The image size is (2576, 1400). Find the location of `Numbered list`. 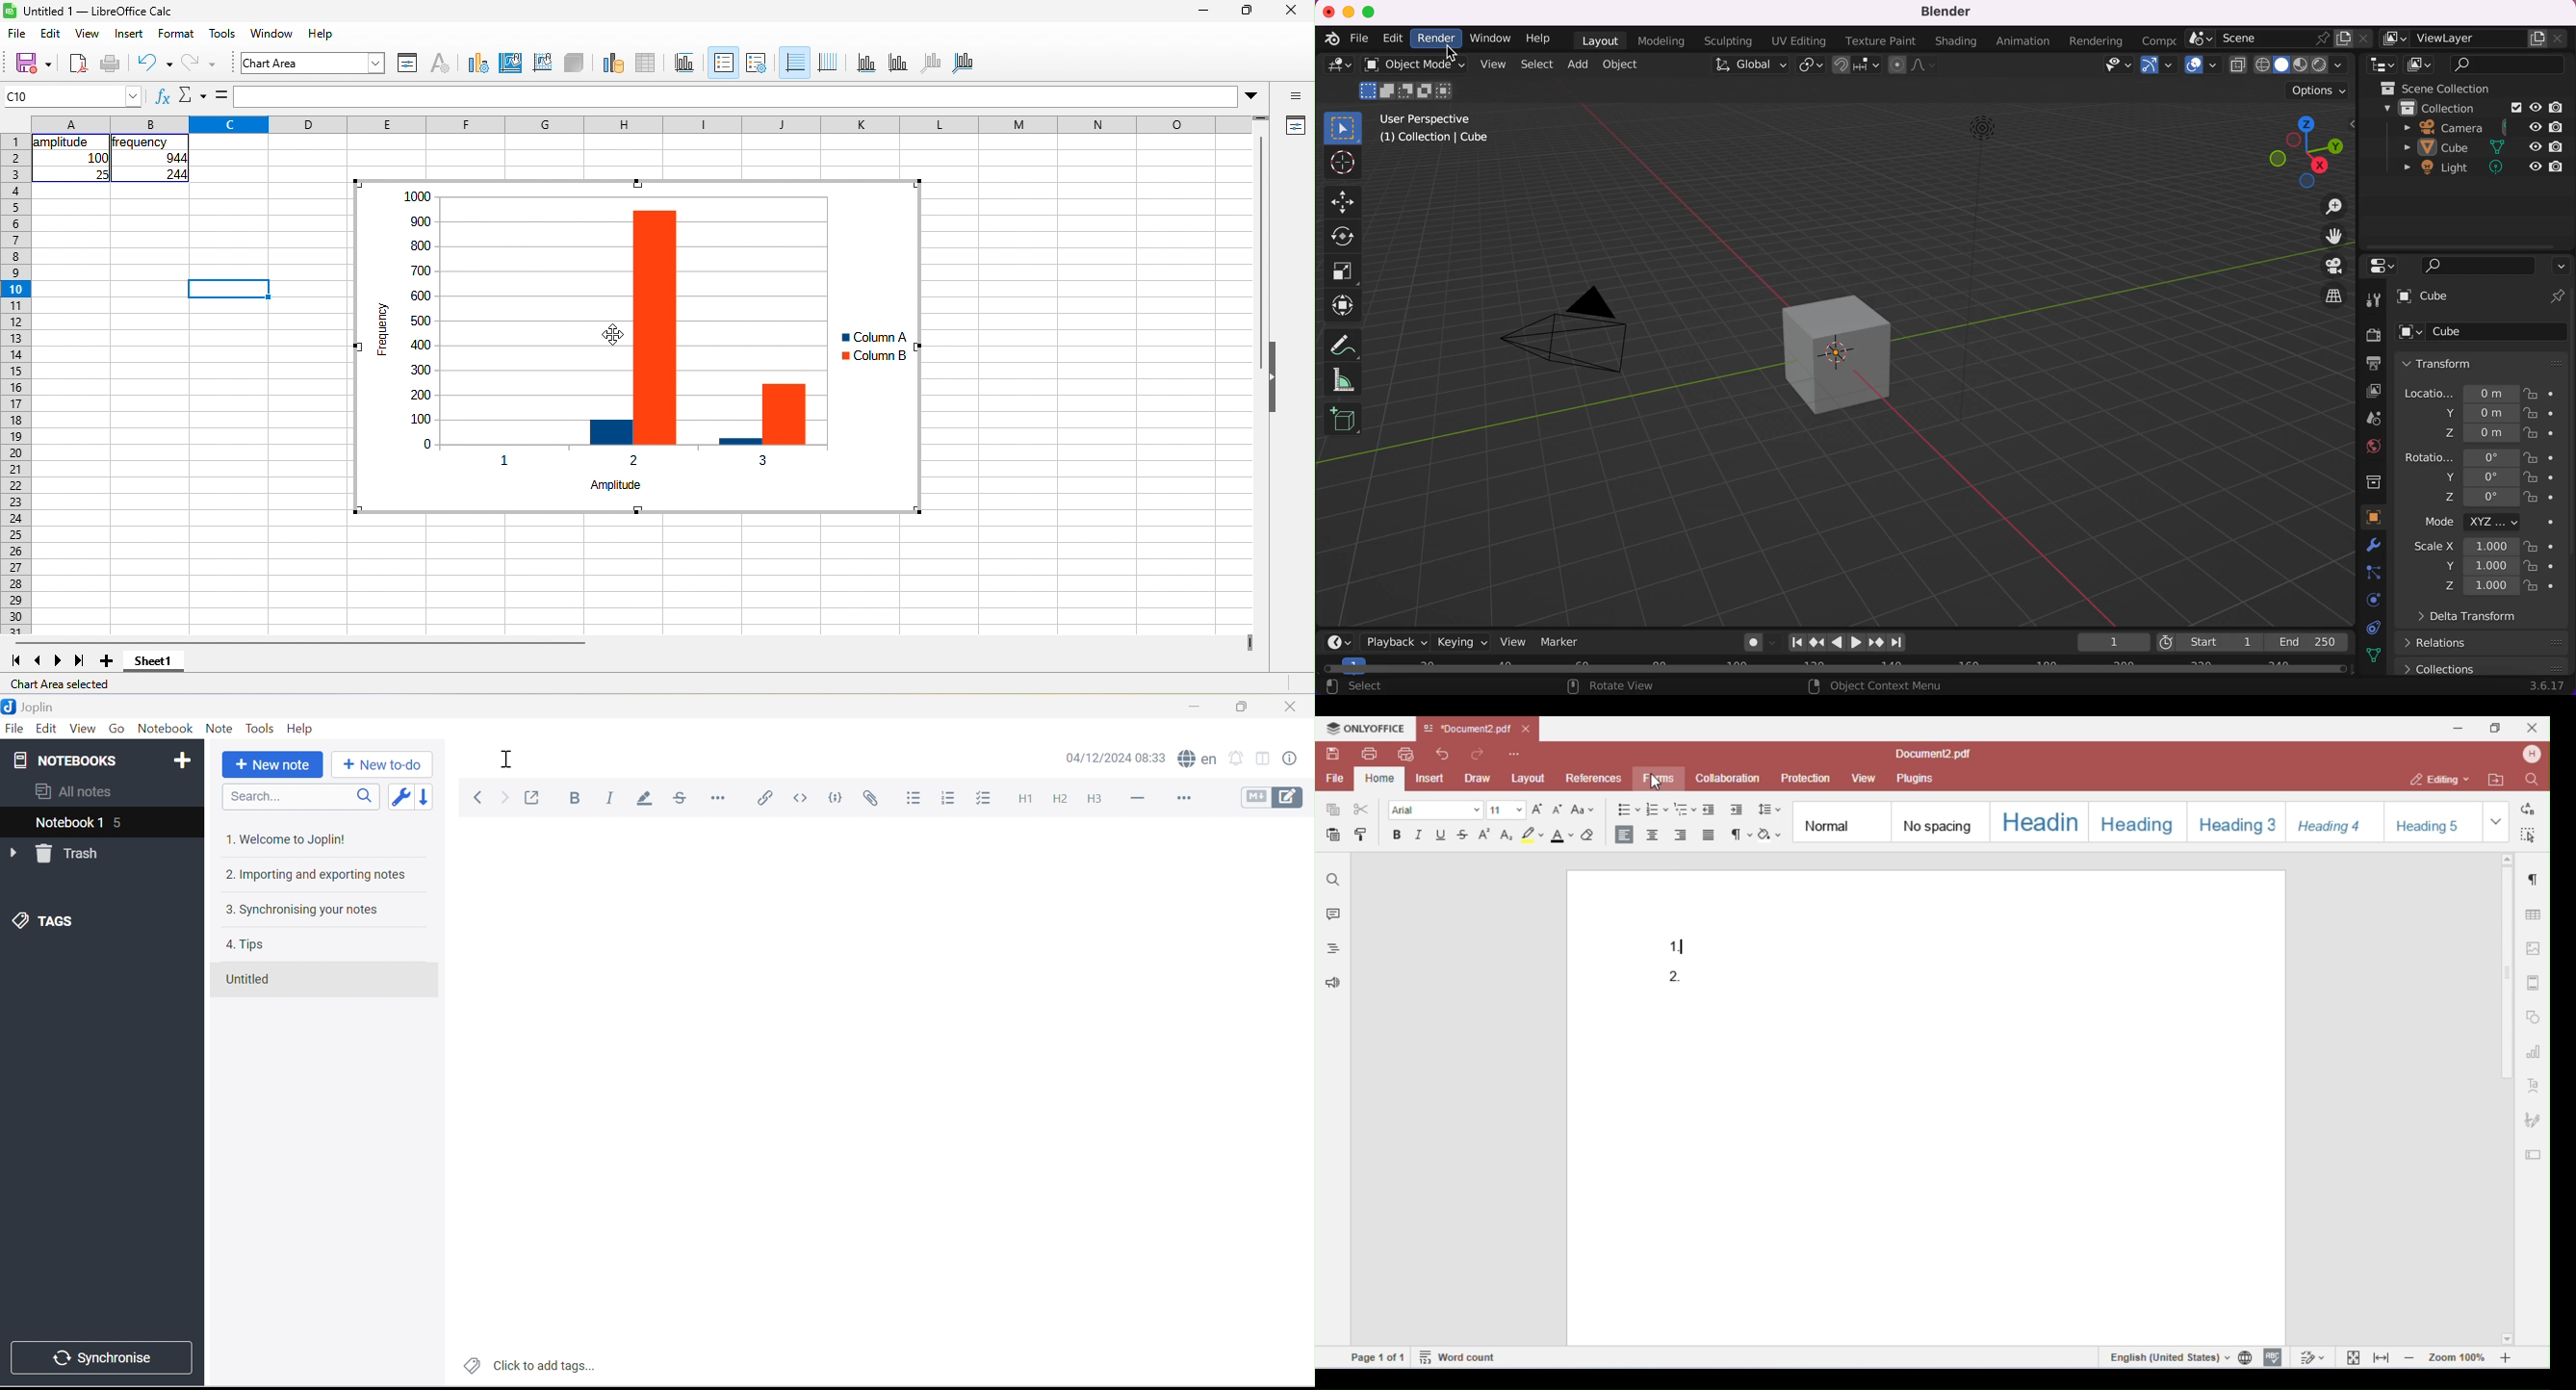

Numbered list is located at coordinates (952, 799).